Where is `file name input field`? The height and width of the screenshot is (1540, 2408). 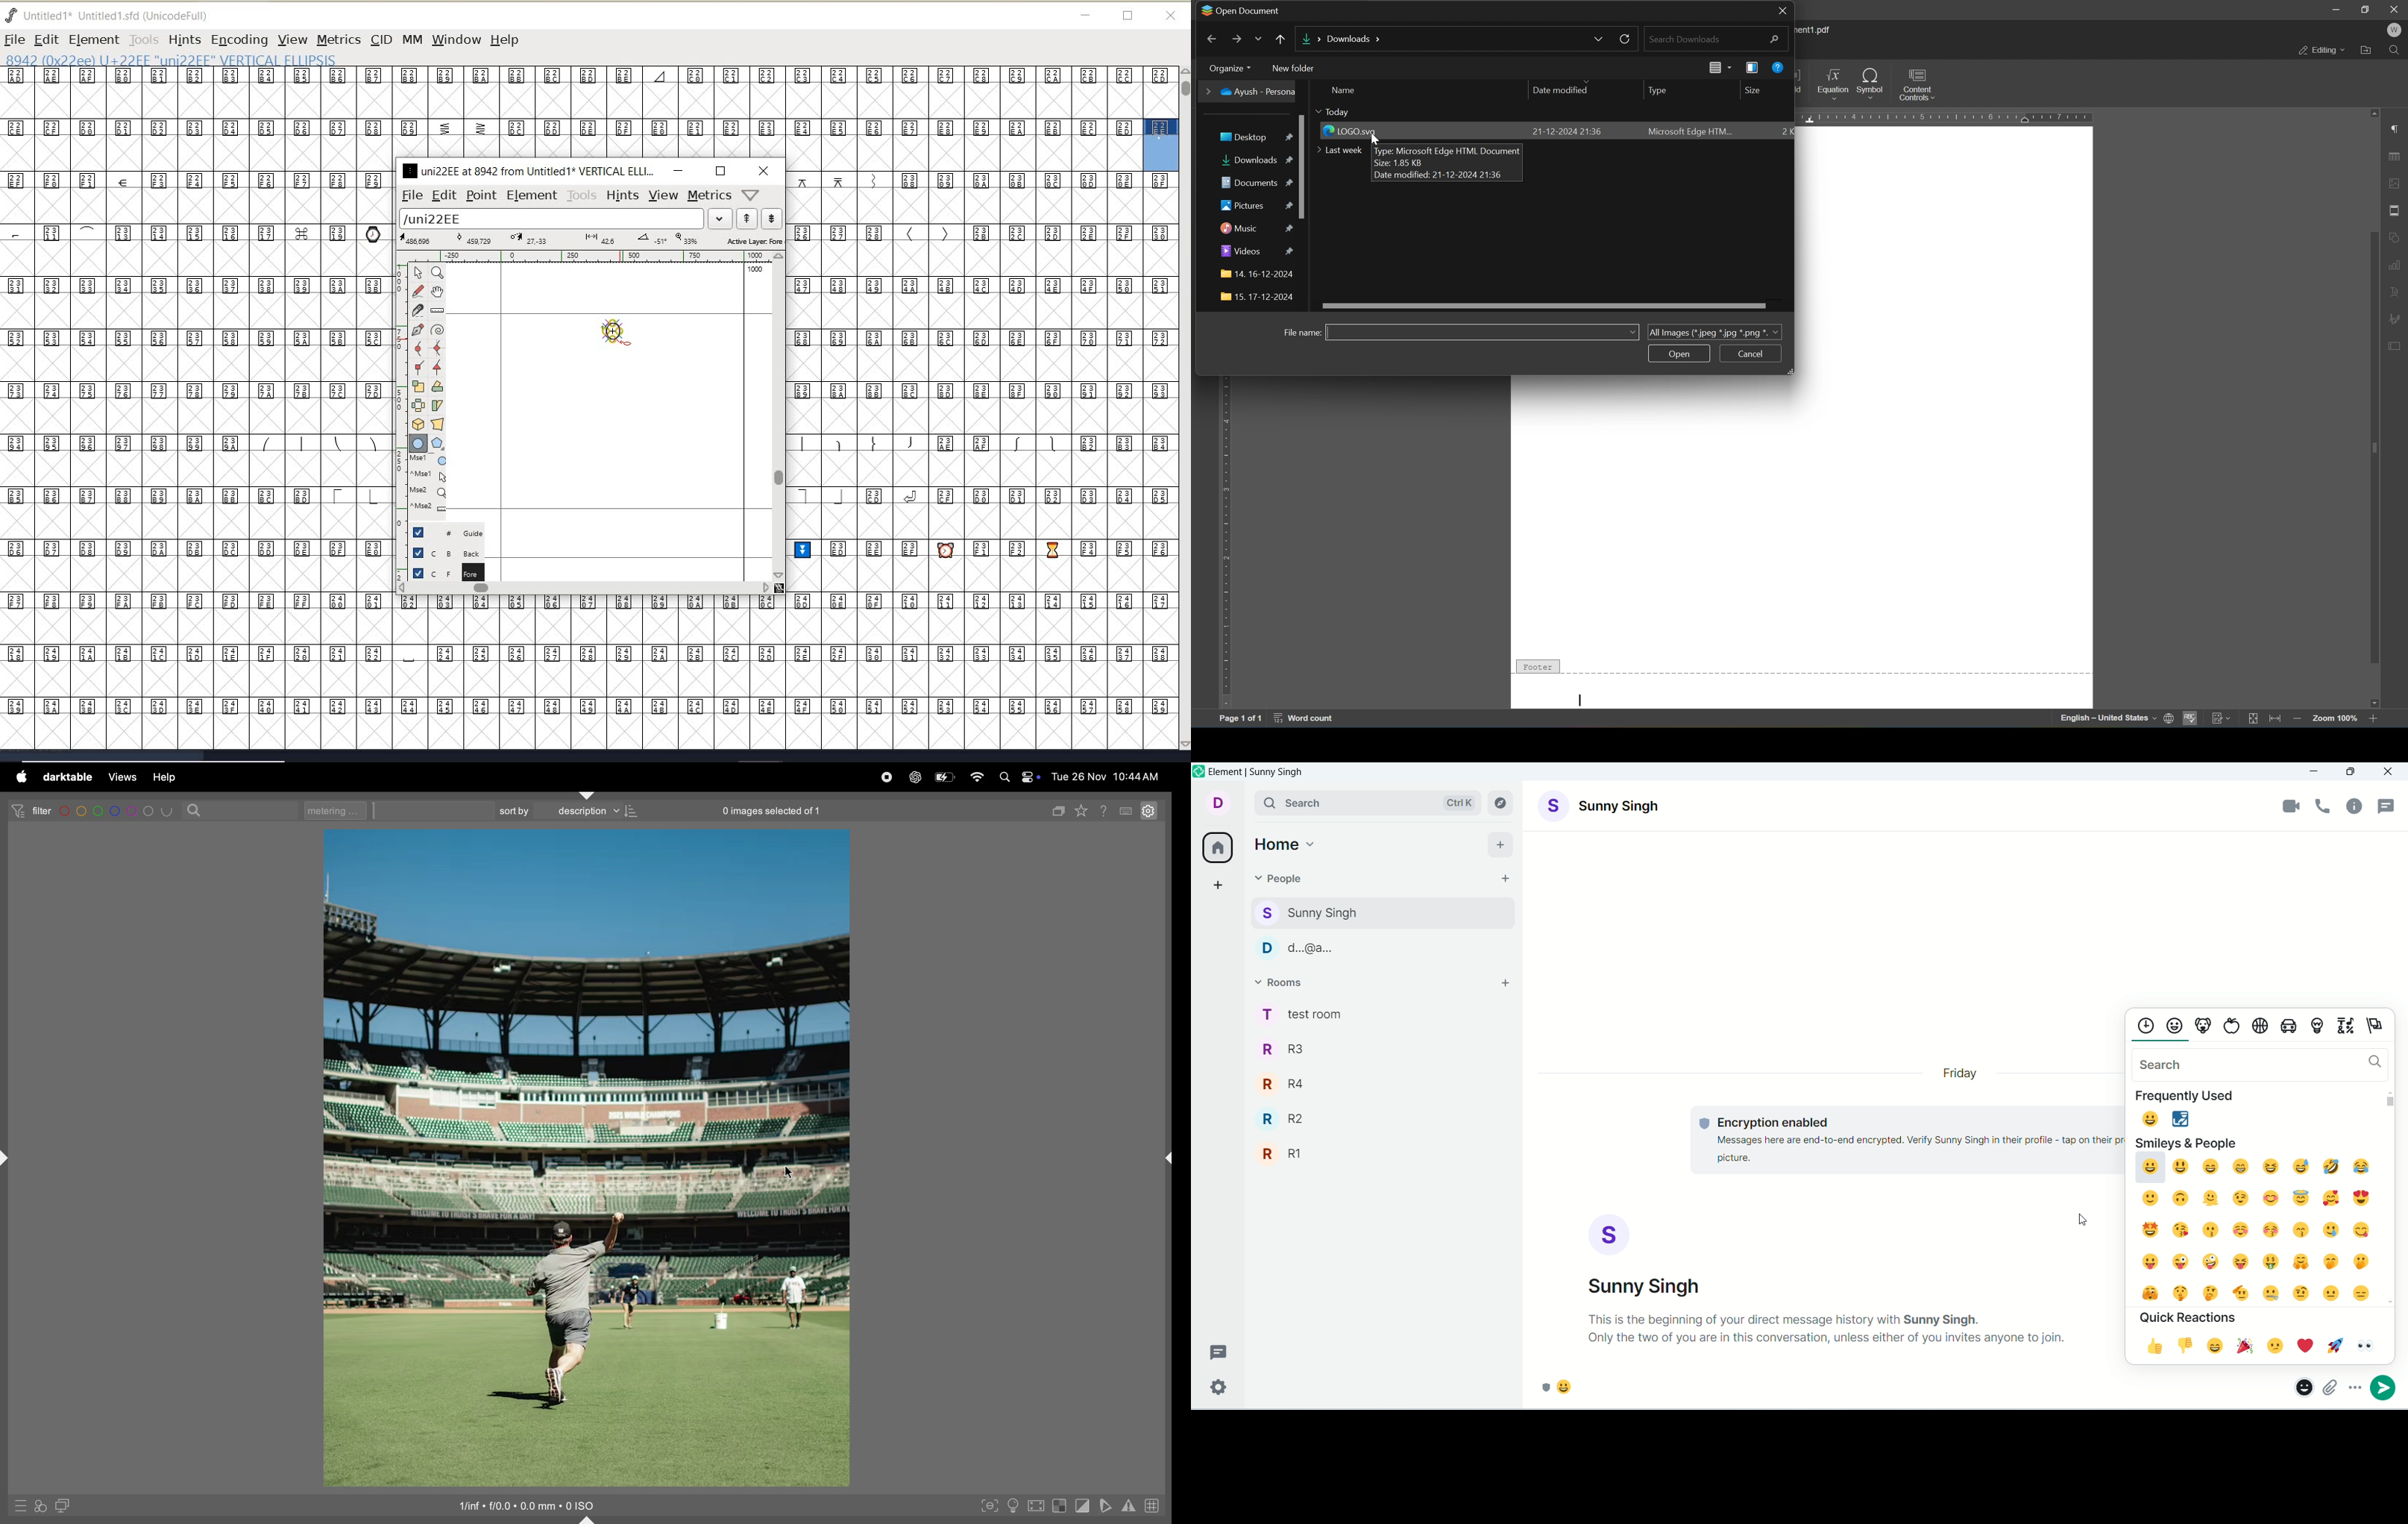 file name input field is located at coordinates (1482, 333).